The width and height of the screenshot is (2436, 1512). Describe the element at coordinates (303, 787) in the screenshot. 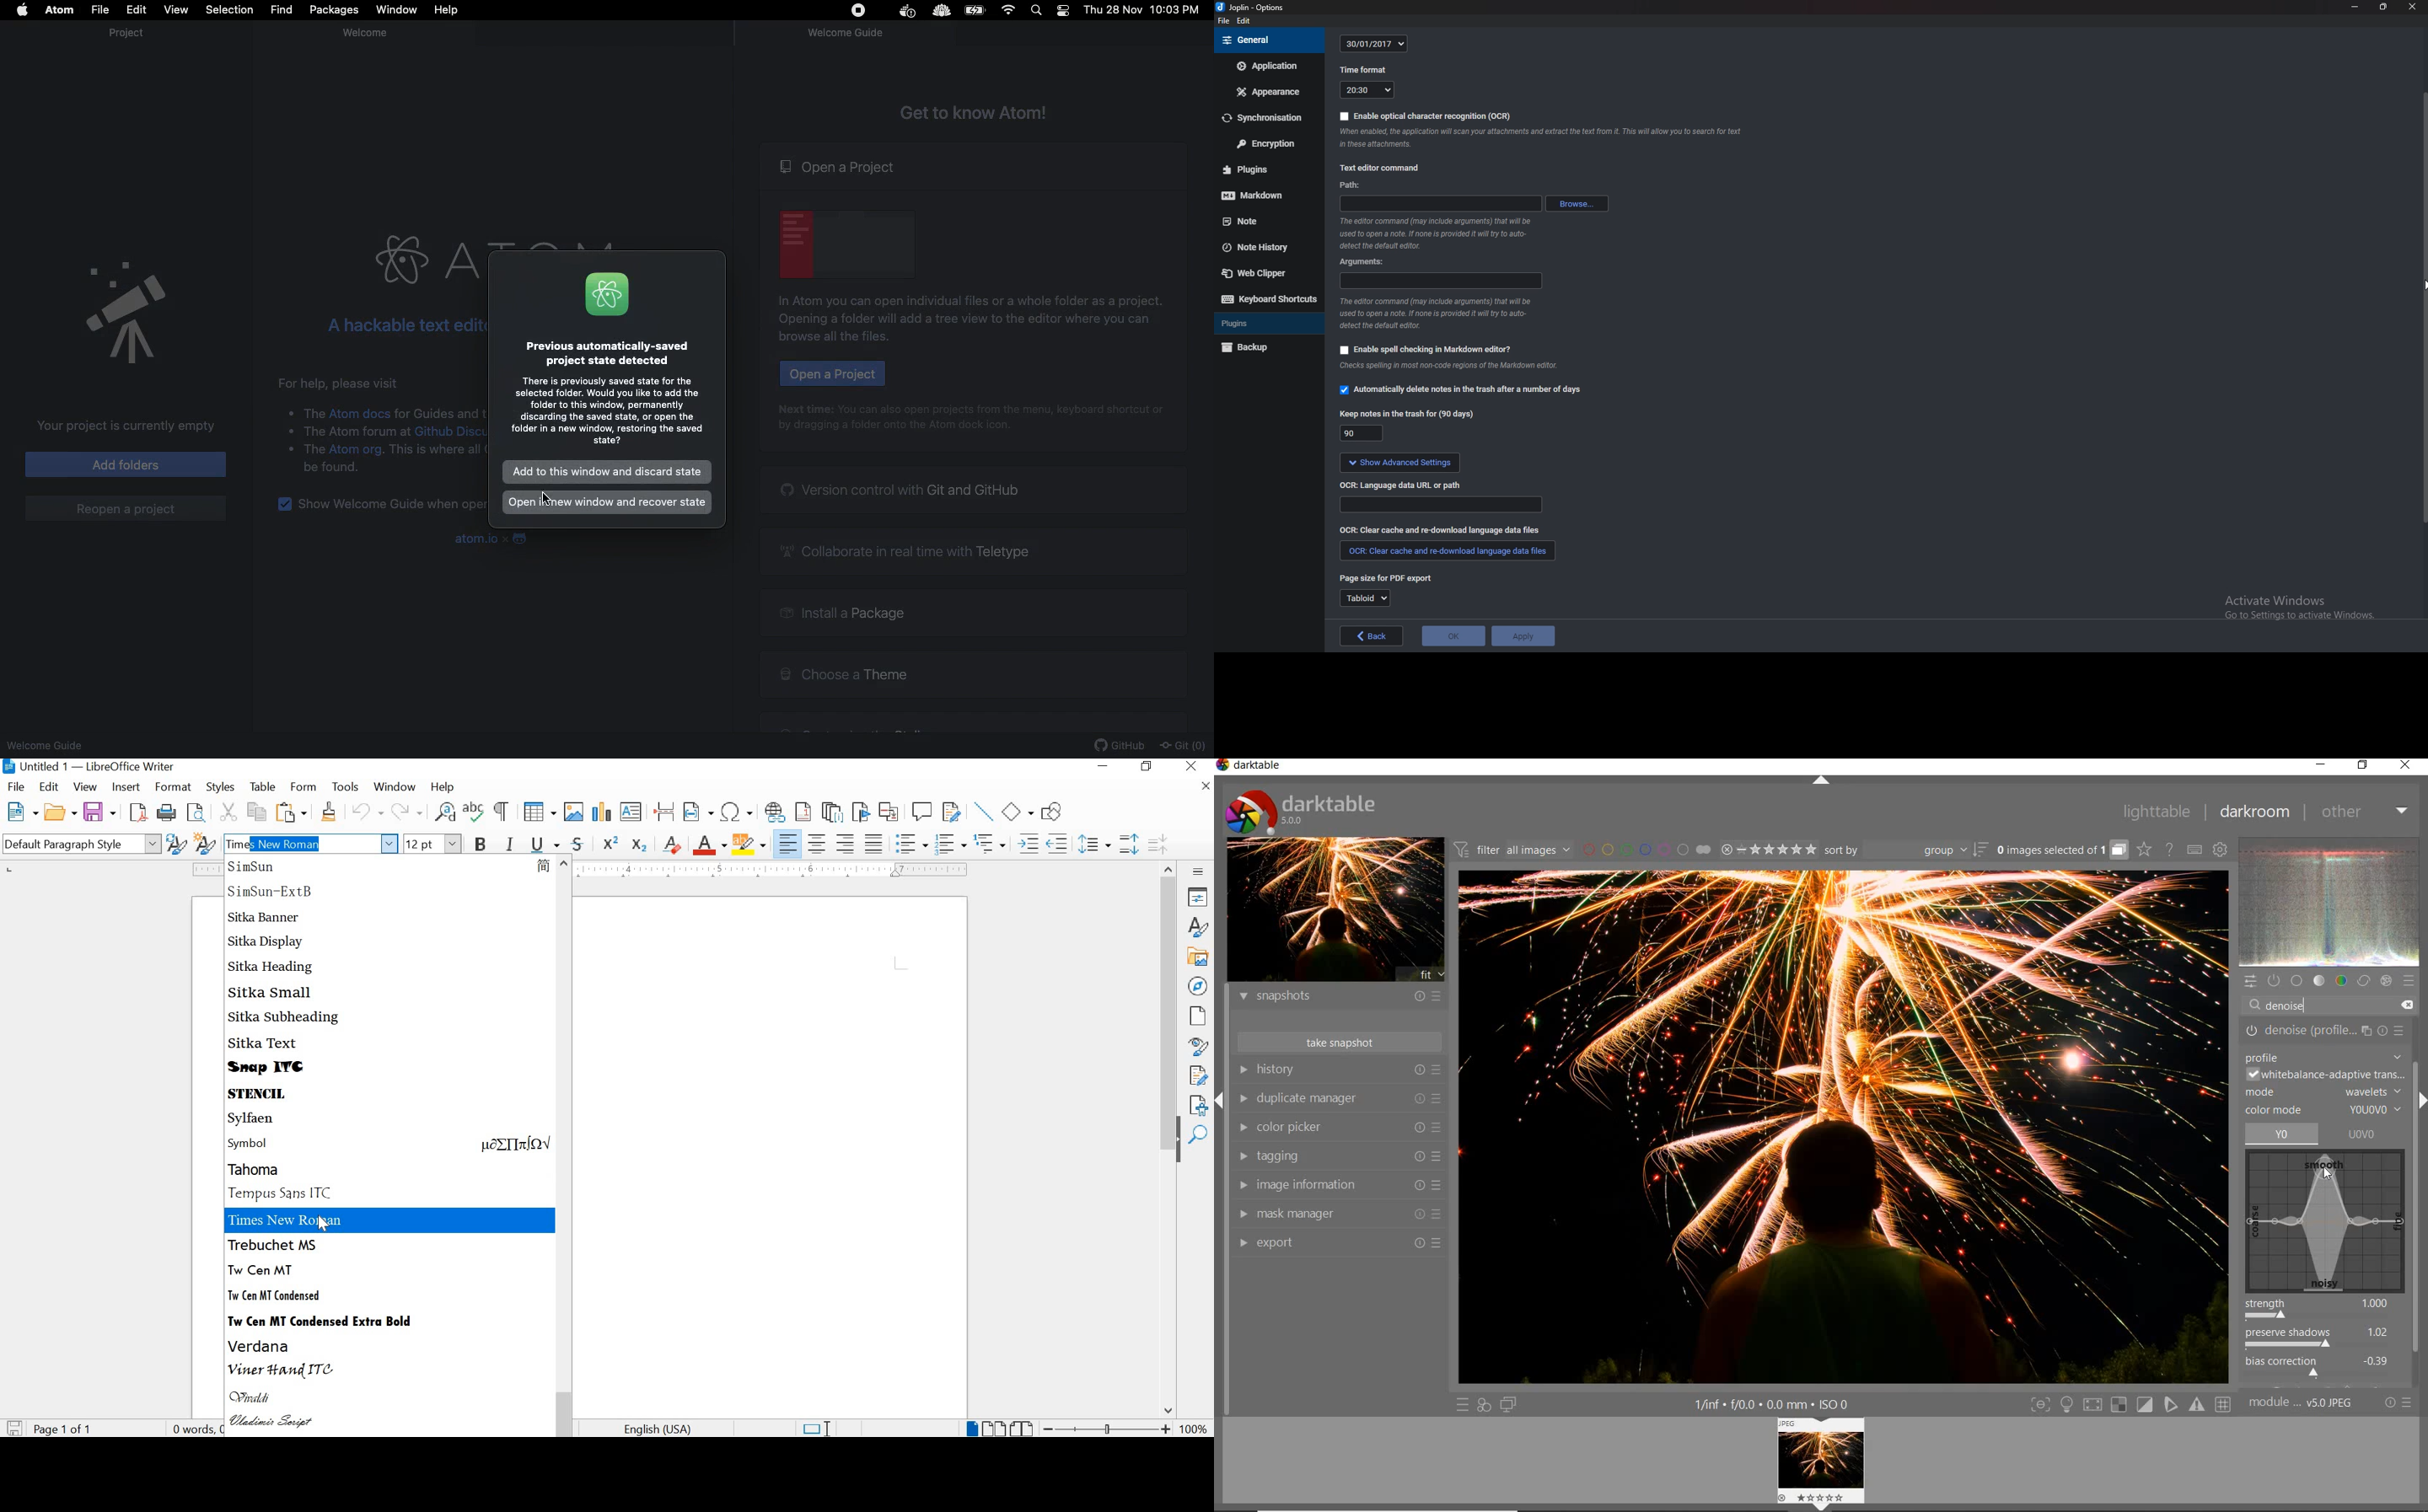

I see `FORM` at that location.